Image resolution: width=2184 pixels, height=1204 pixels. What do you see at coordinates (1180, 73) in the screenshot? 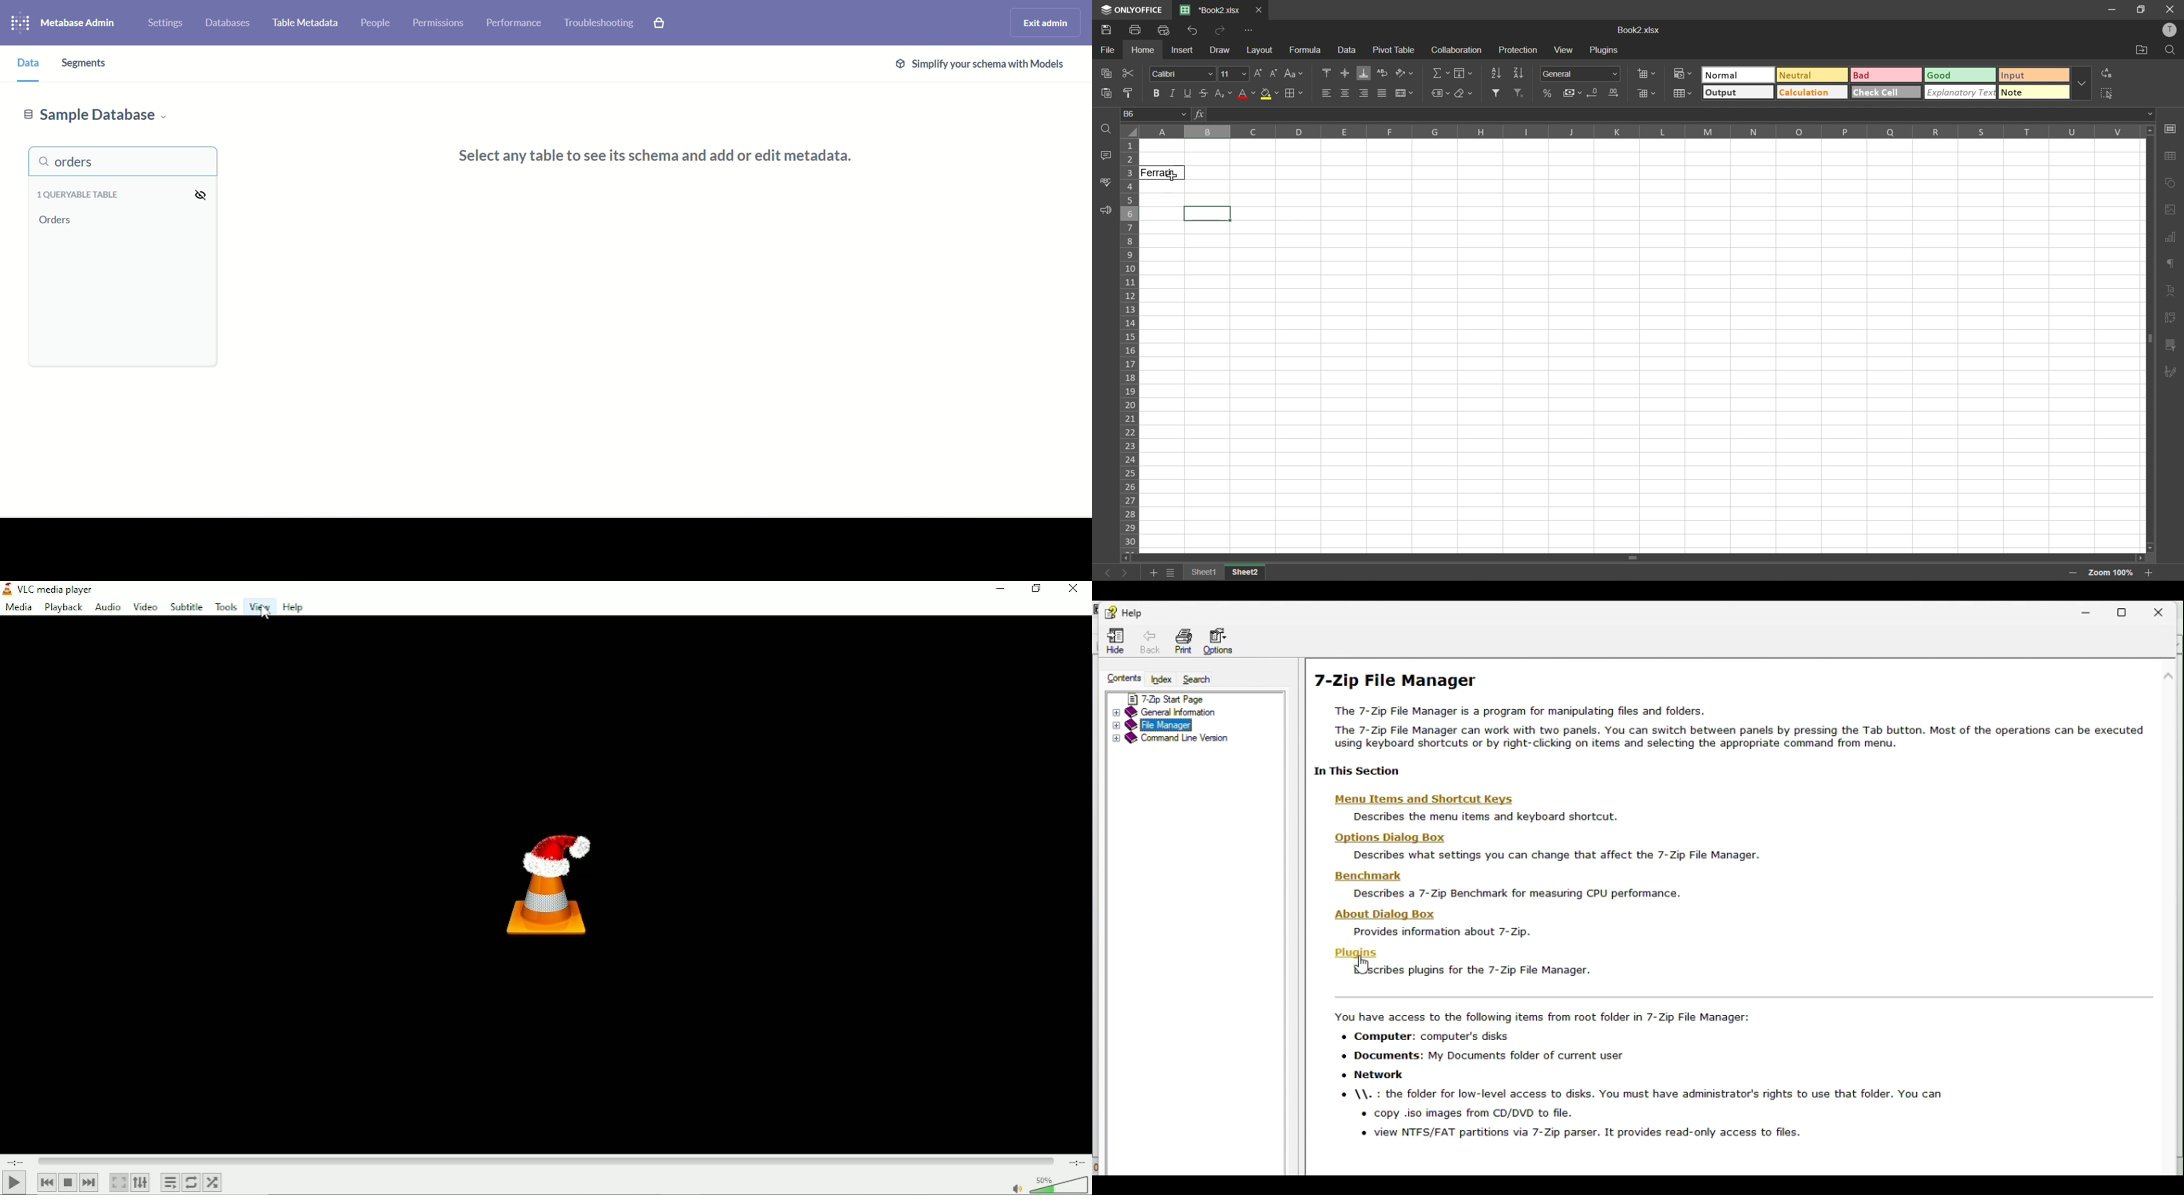
I see `font style` at bounding box center [1180, 73].